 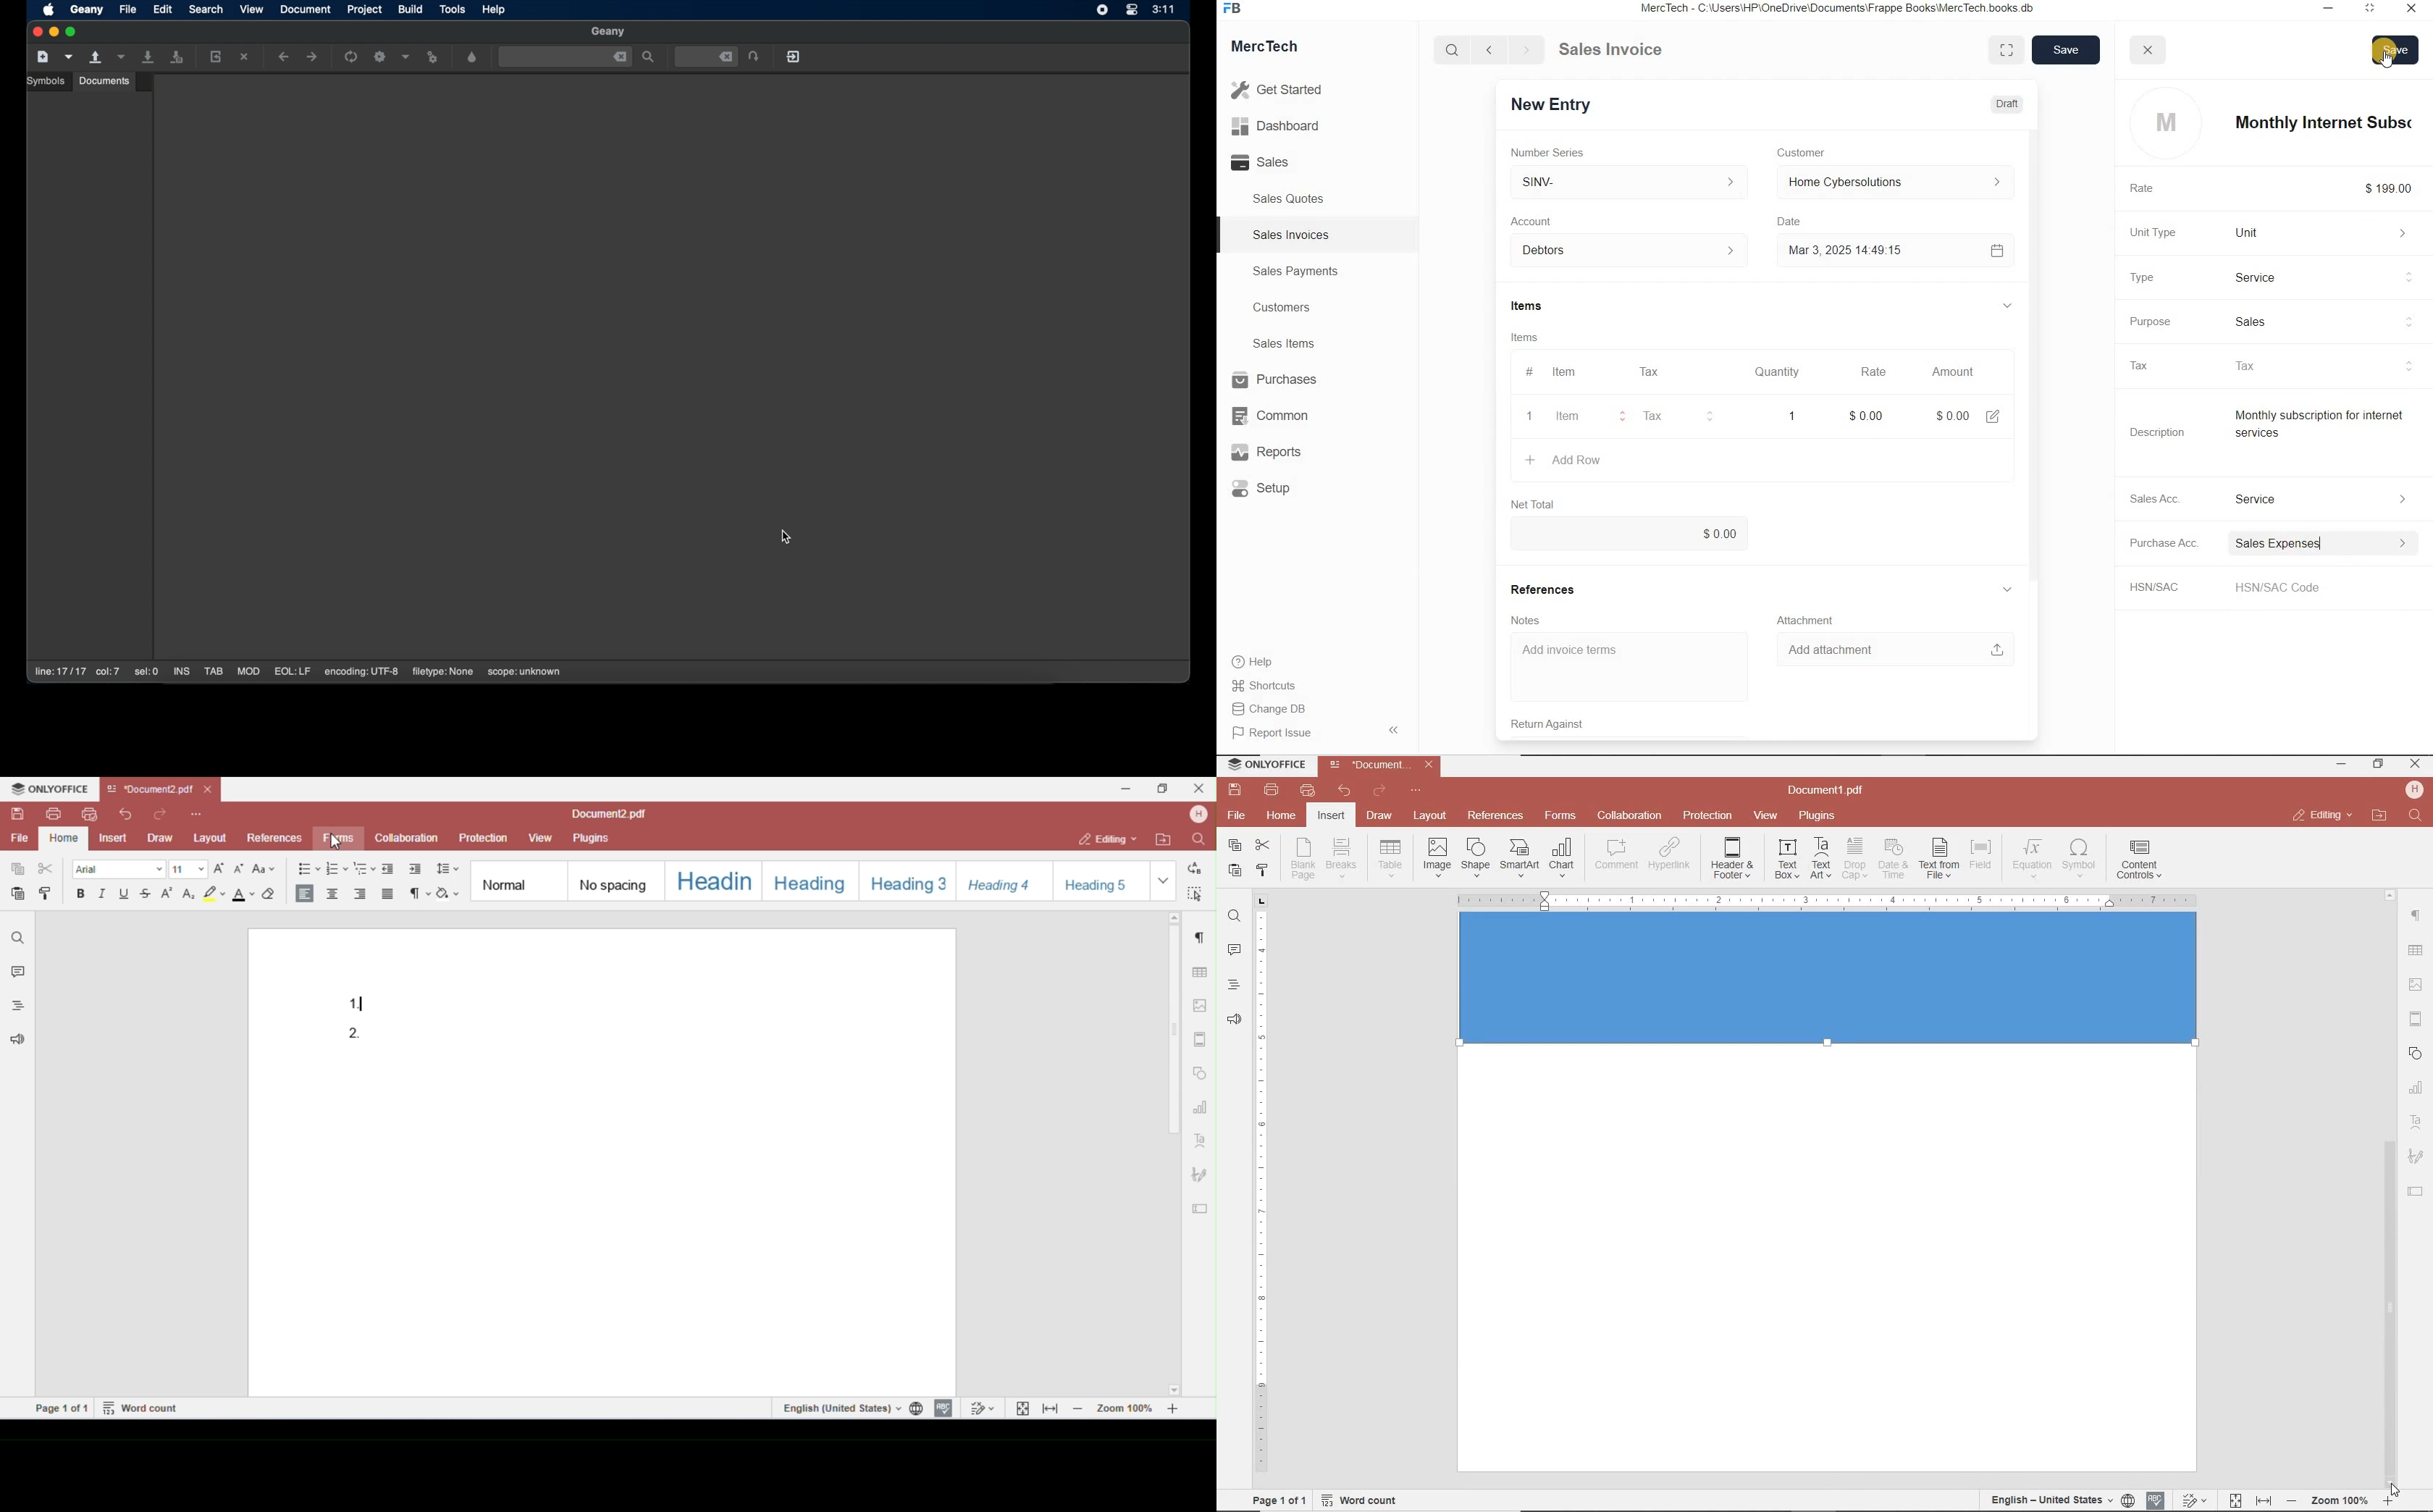 What do you see at coordinates (1536, 222) in the screenshot?
I see `Account` at bounding box center [1536, 222].